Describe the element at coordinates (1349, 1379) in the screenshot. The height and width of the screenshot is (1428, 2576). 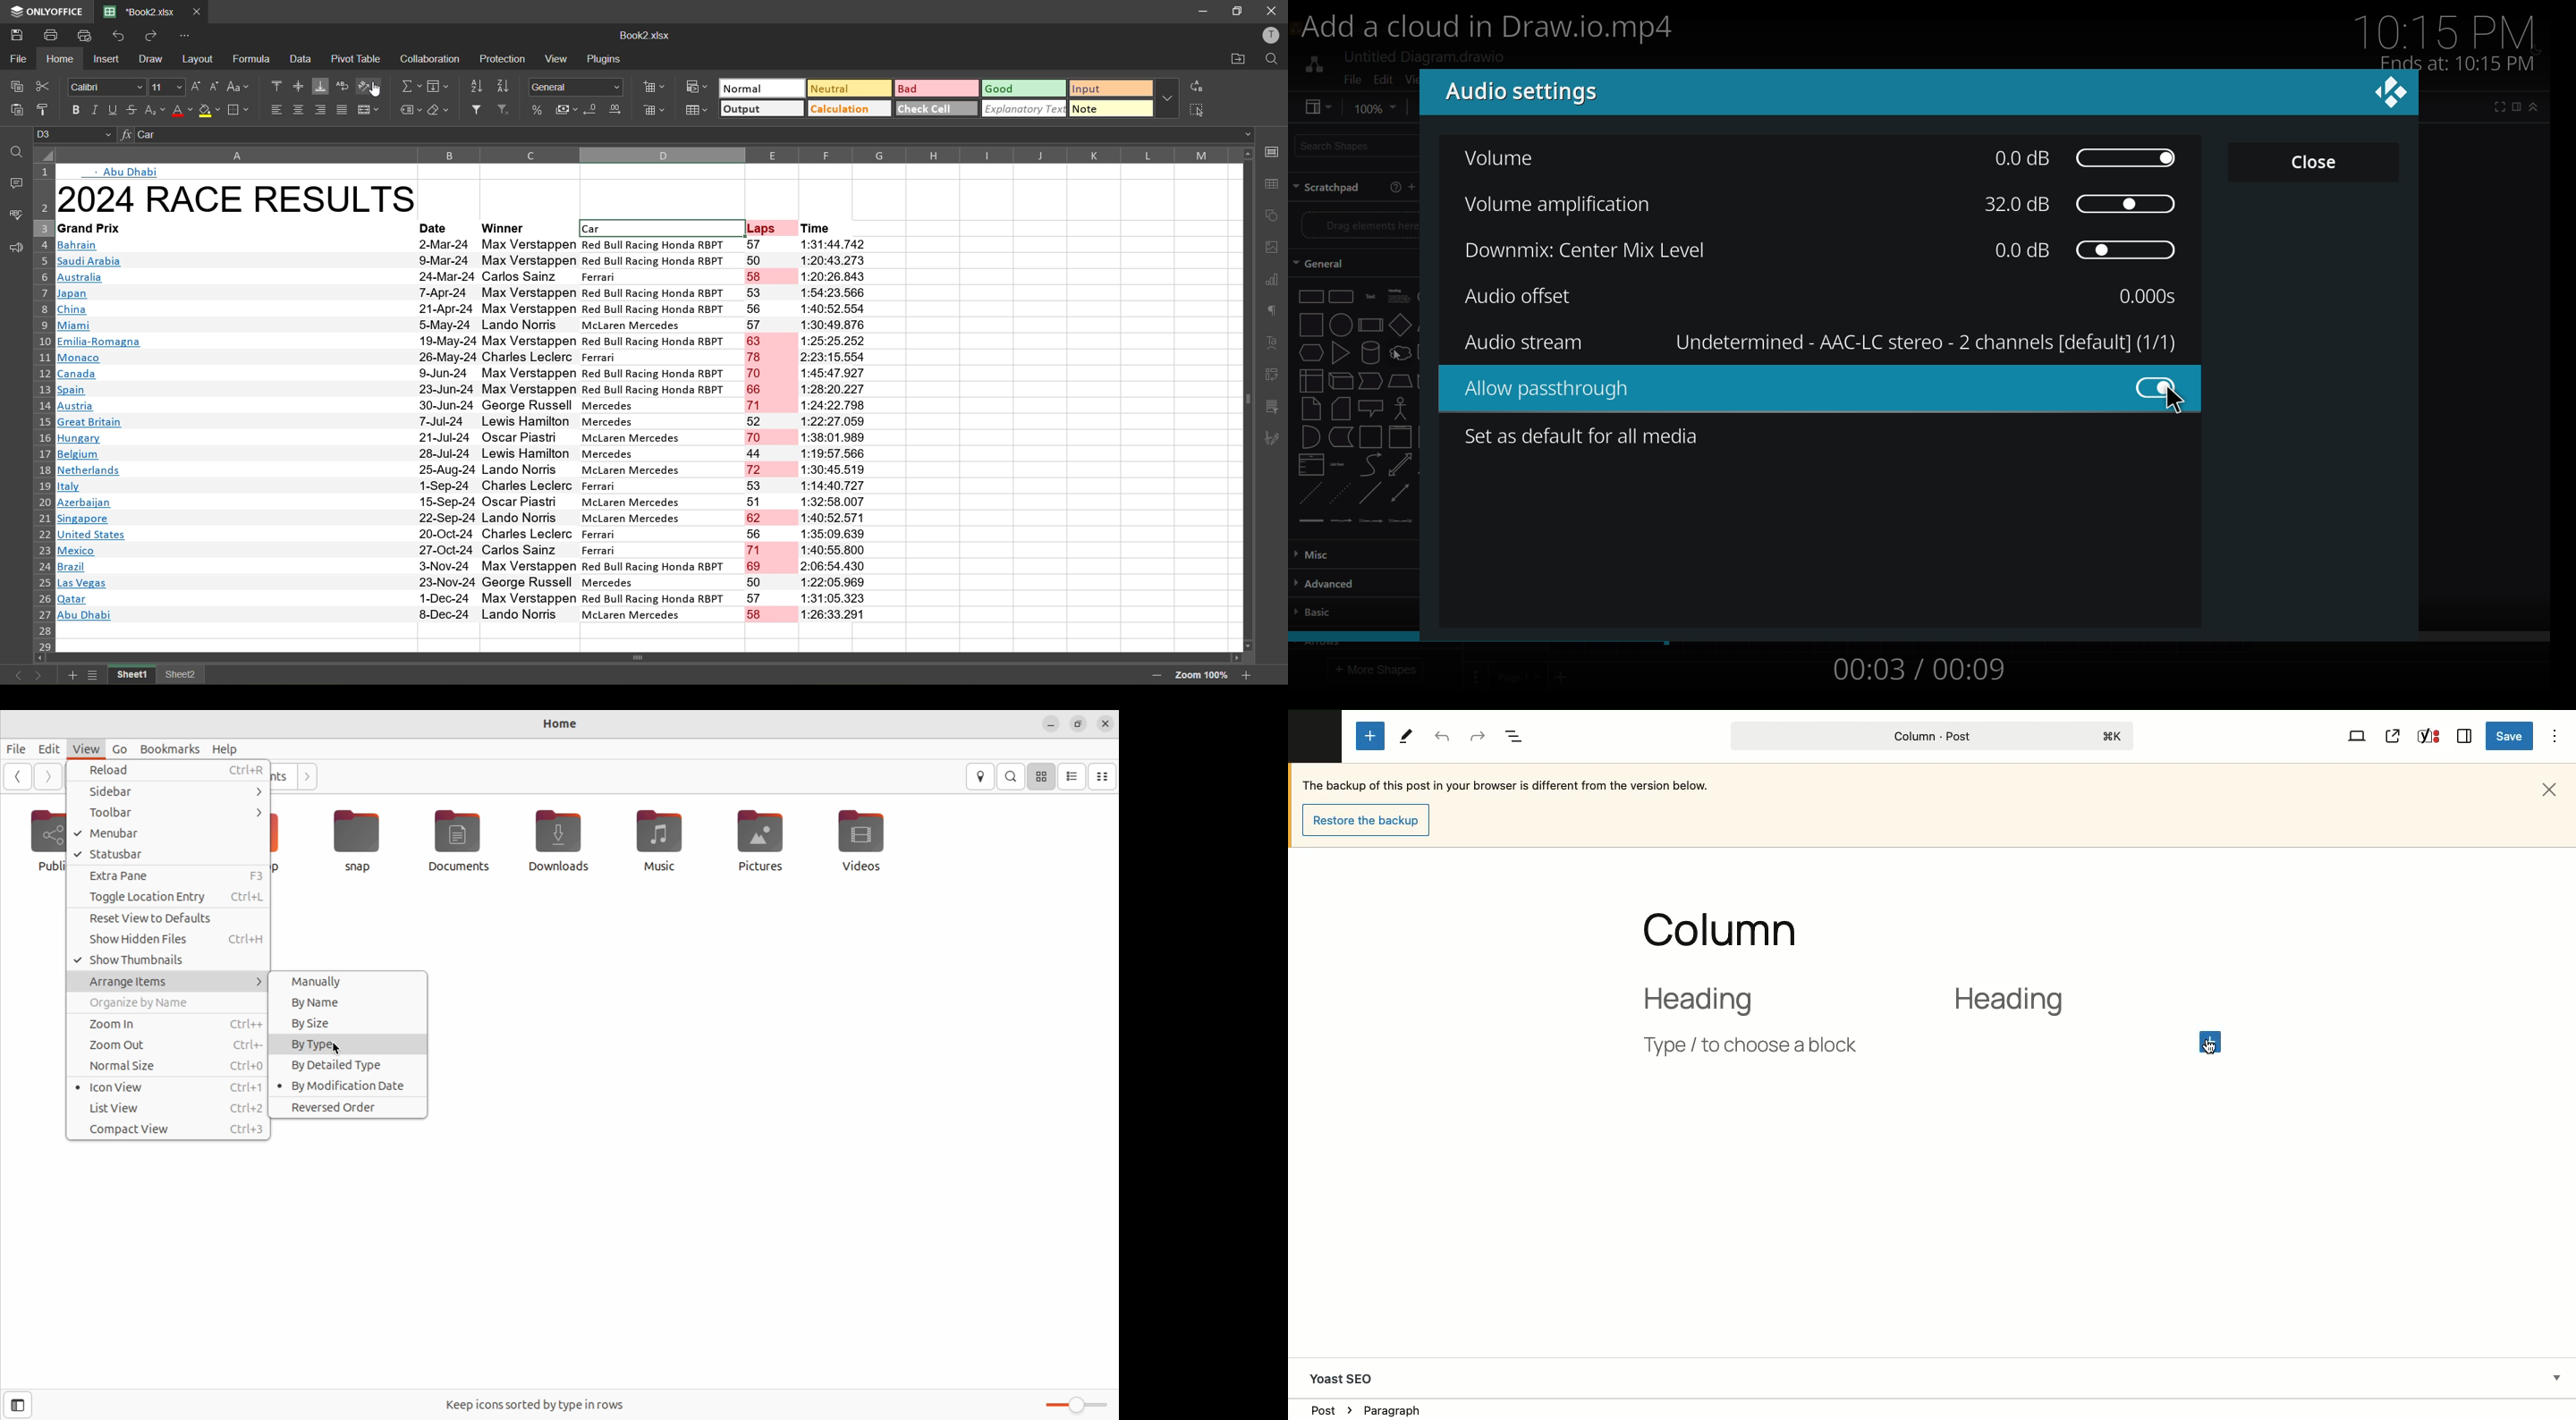
I see `Yoast SEO` at that location.